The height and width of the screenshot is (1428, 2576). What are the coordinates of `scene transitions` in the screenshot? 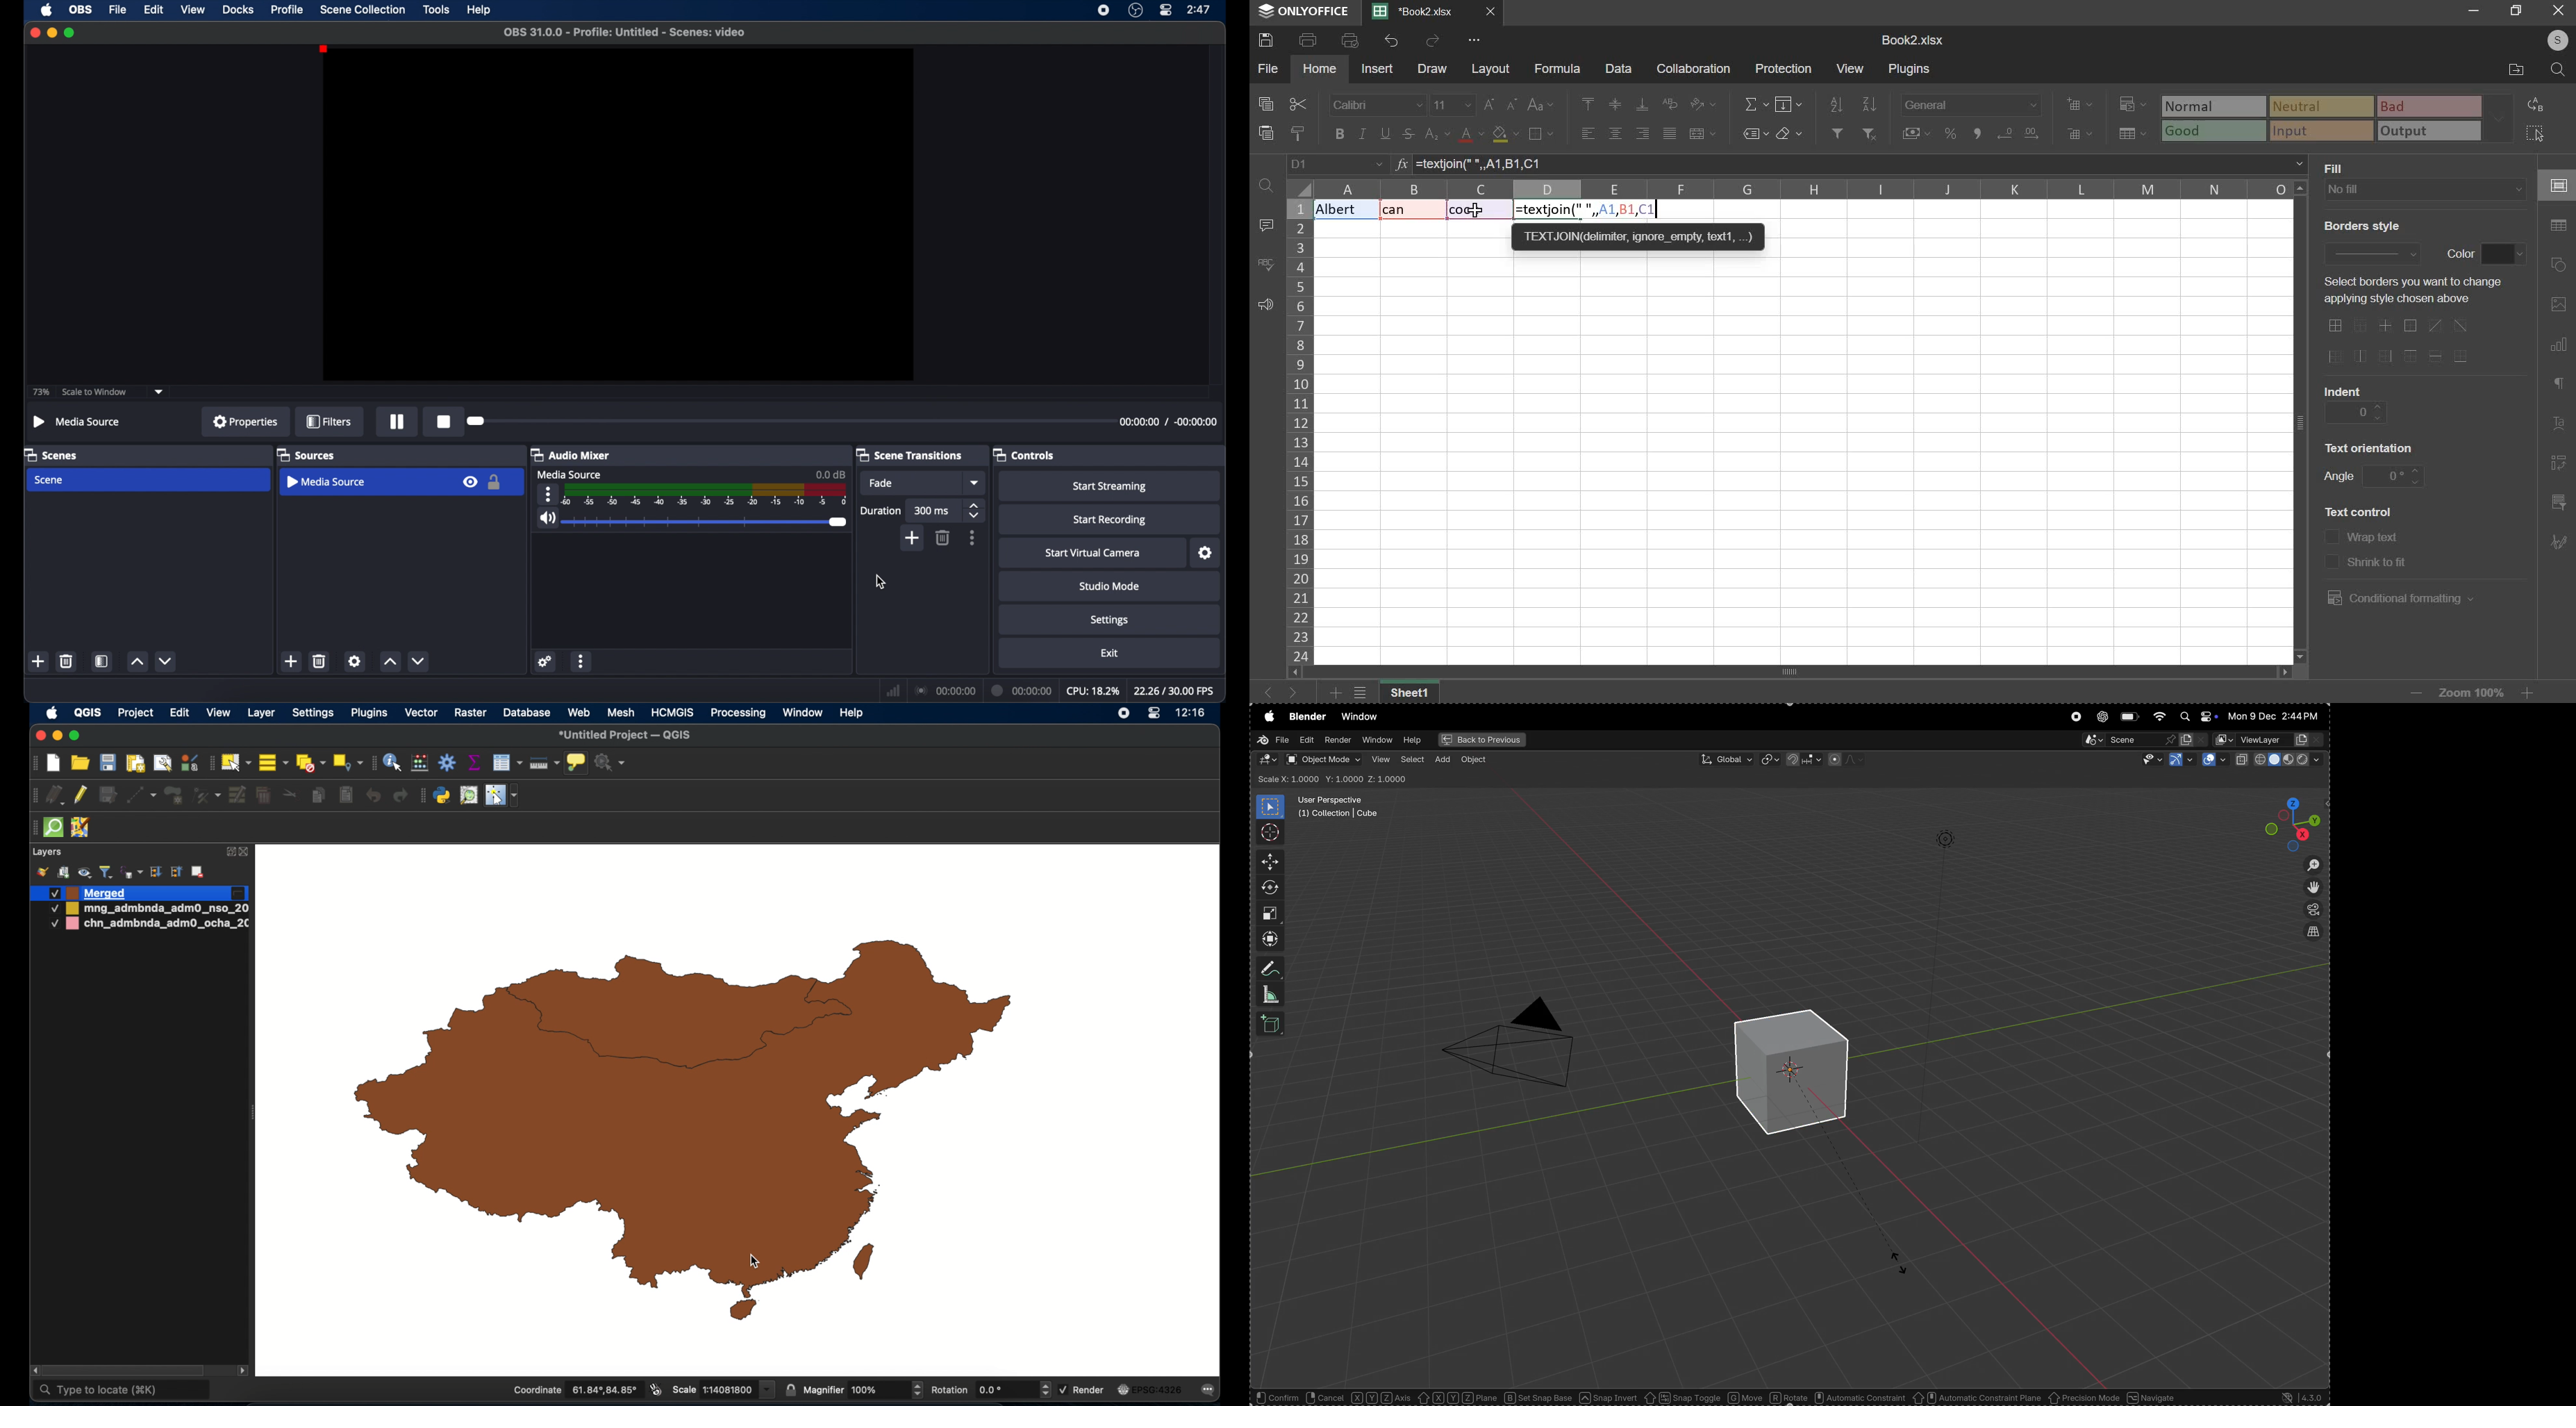 It's located at (909, 454).